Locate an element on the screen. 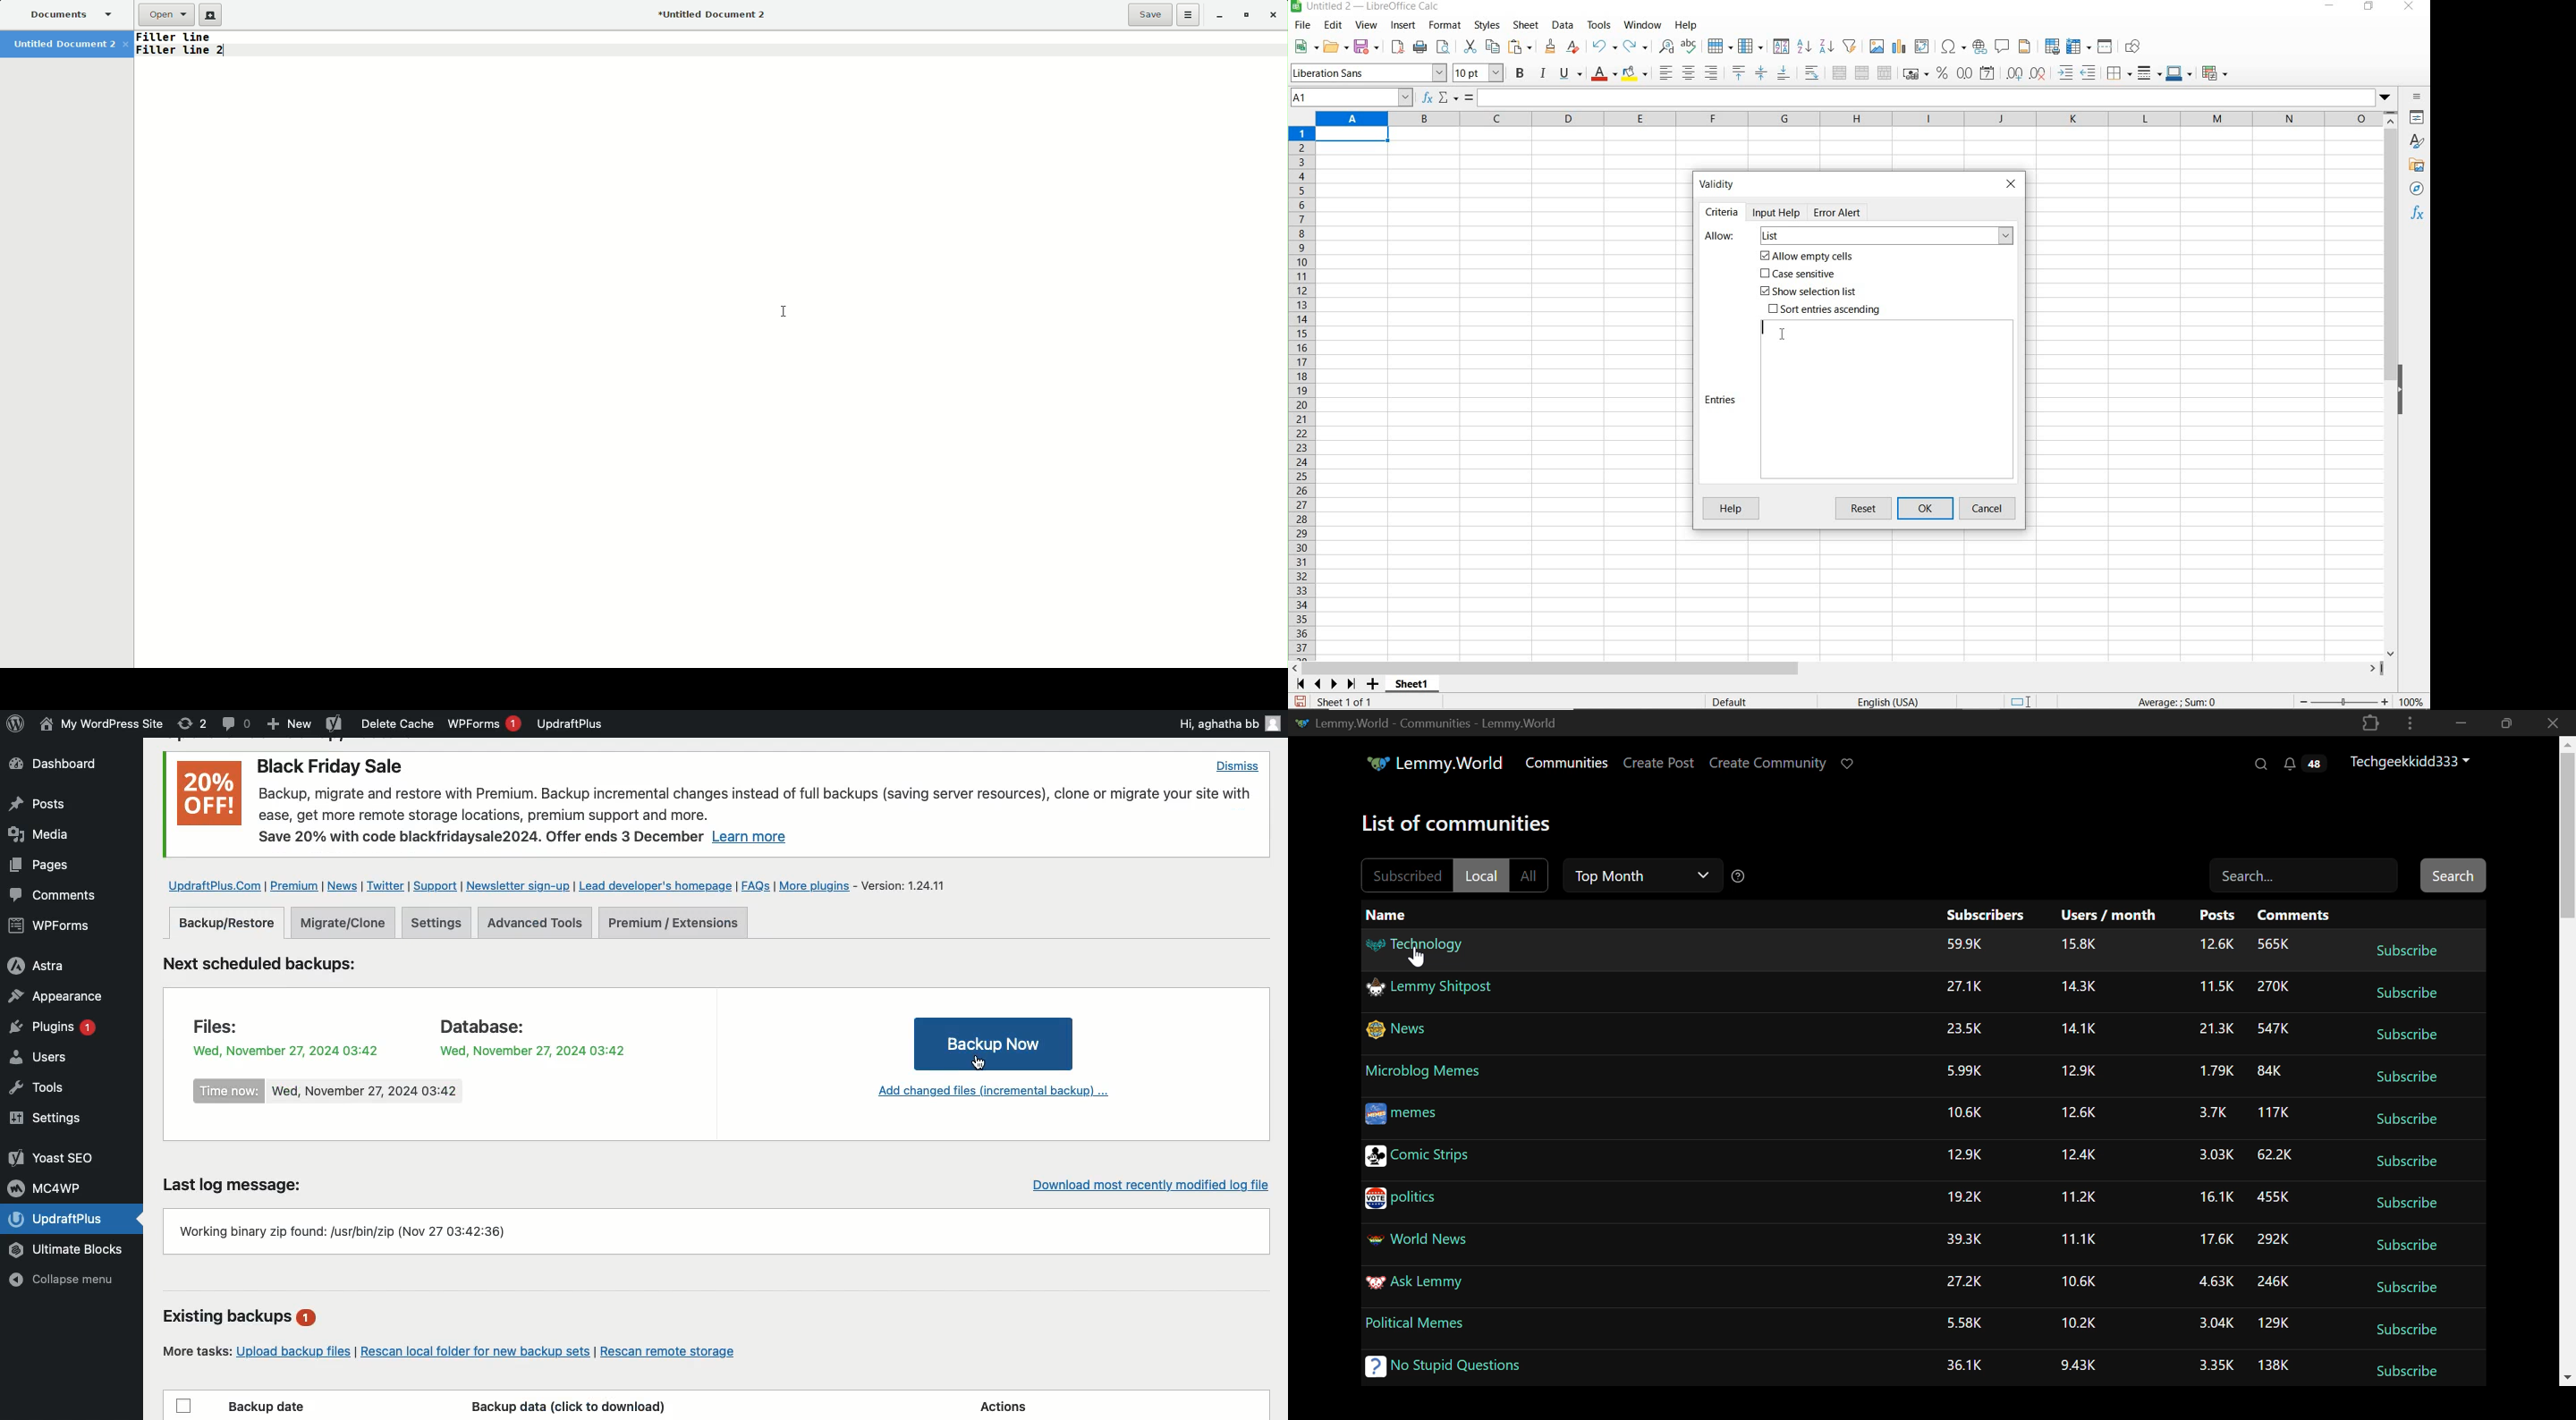 Image resolution: width=2576 pixels, height=1428 pixels. Save is located at coordinates (1150, 15).